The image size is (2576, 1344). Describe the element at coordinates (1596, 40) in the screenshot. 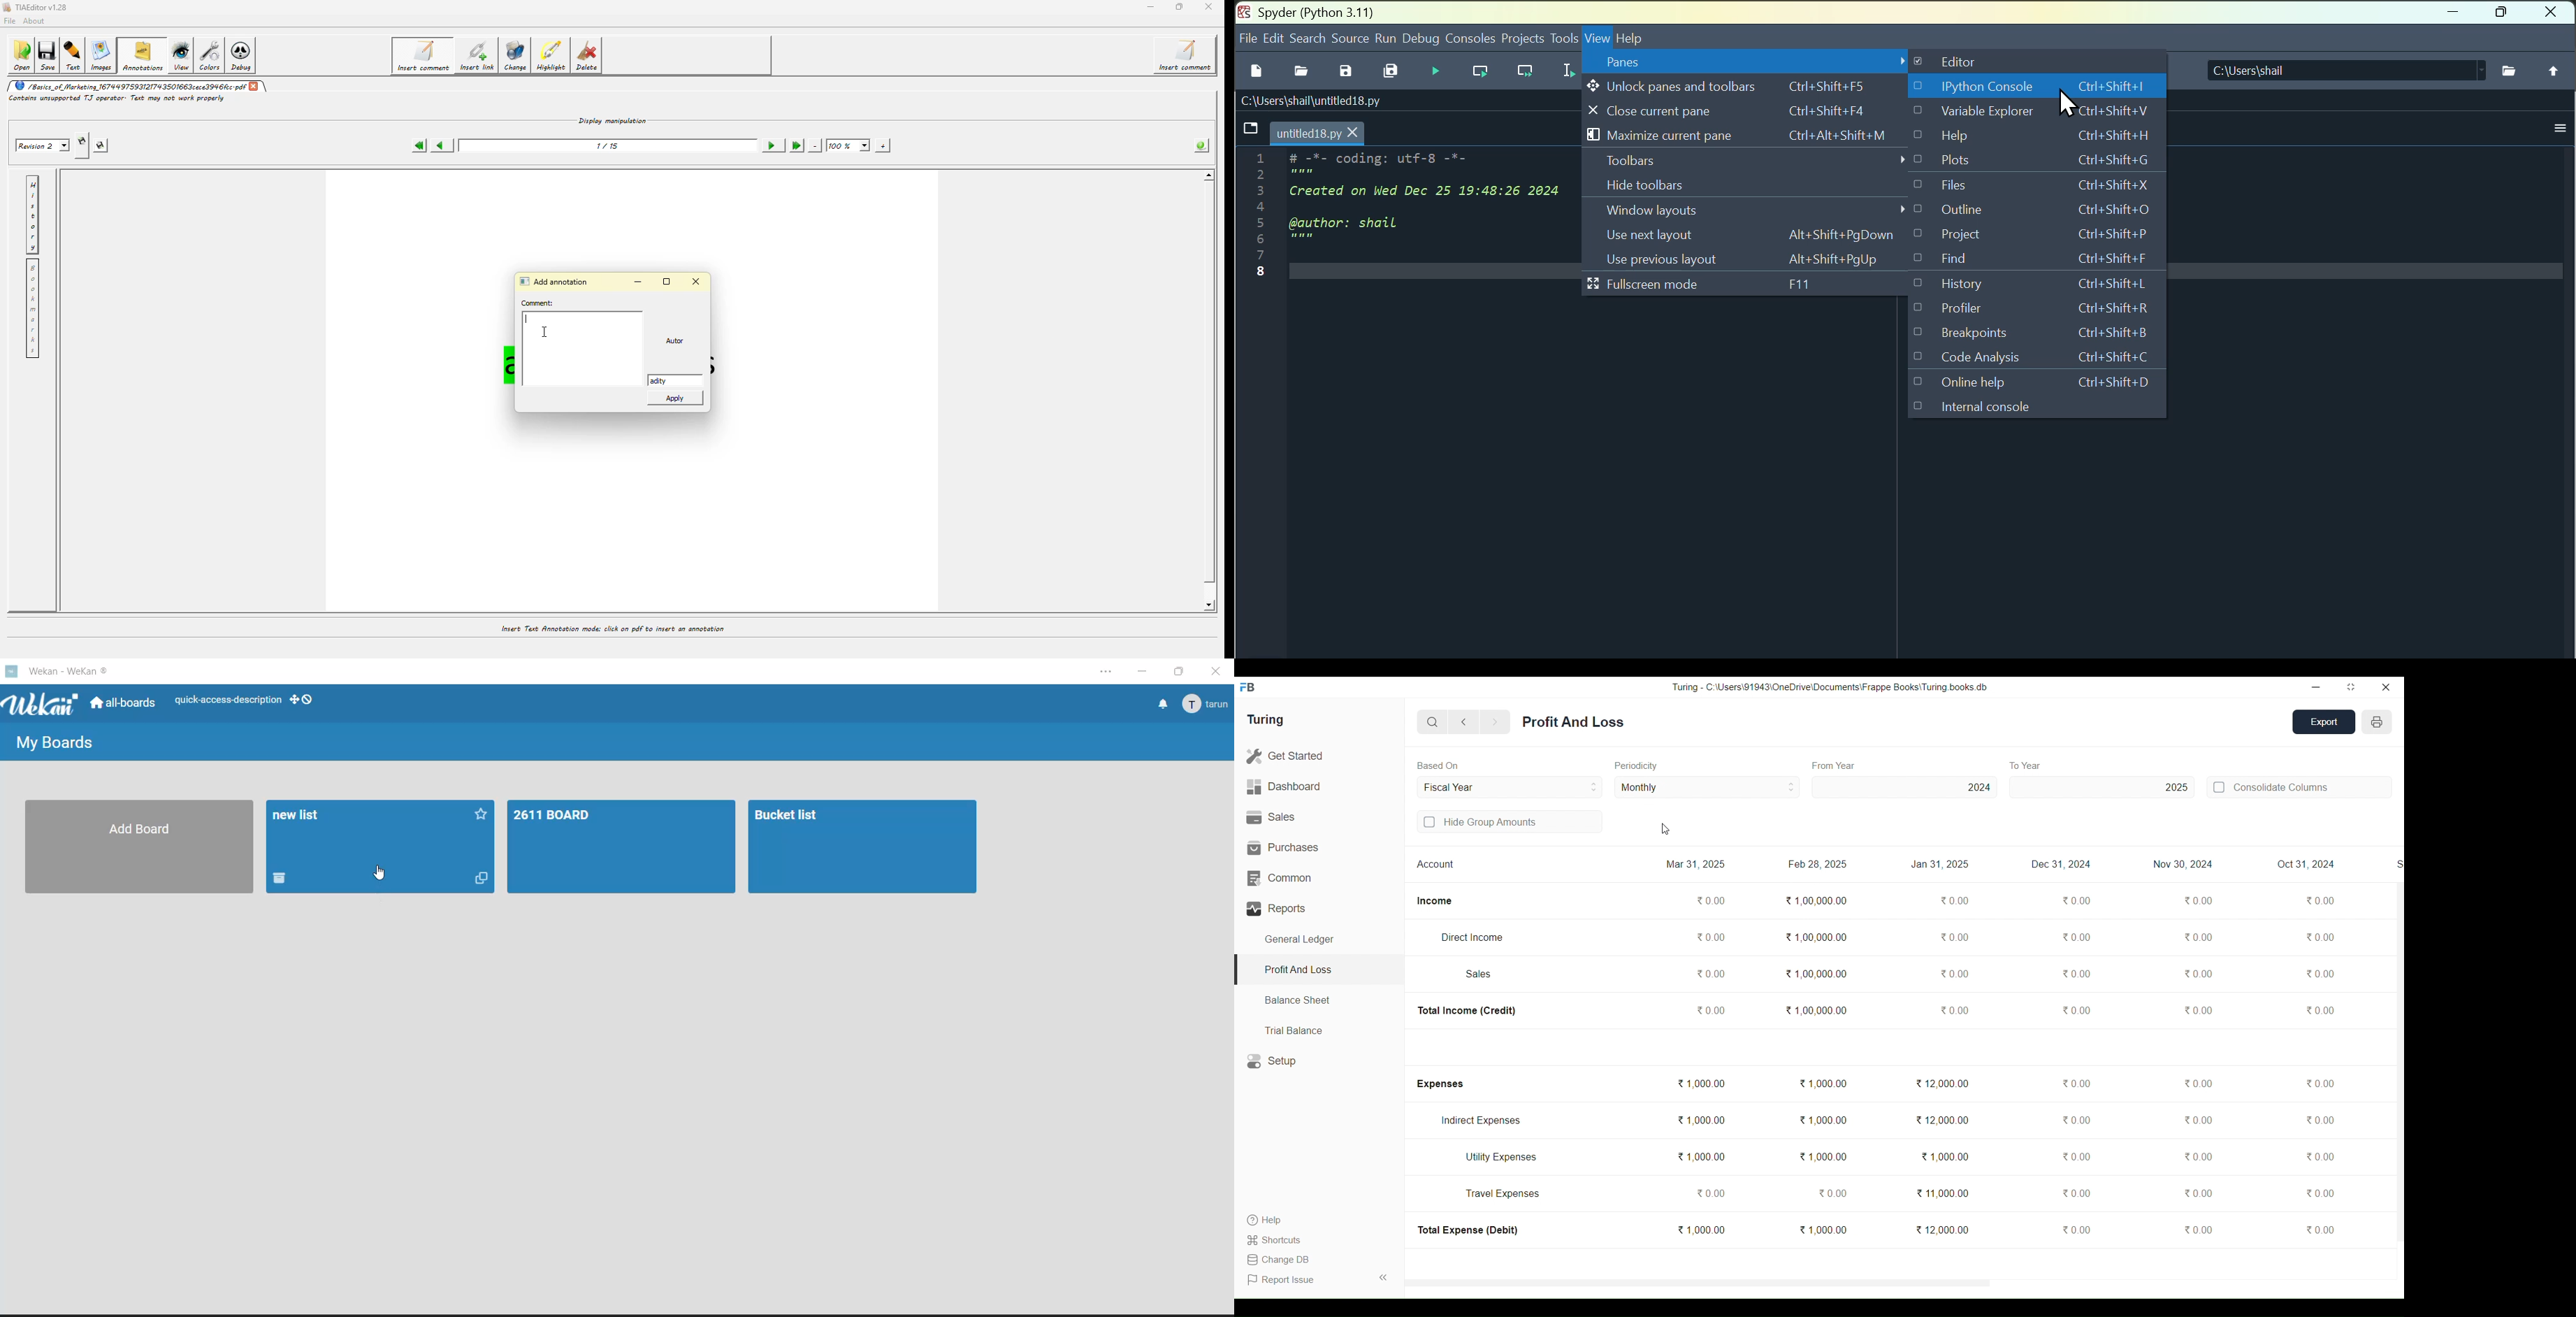

I see `view` at that location.